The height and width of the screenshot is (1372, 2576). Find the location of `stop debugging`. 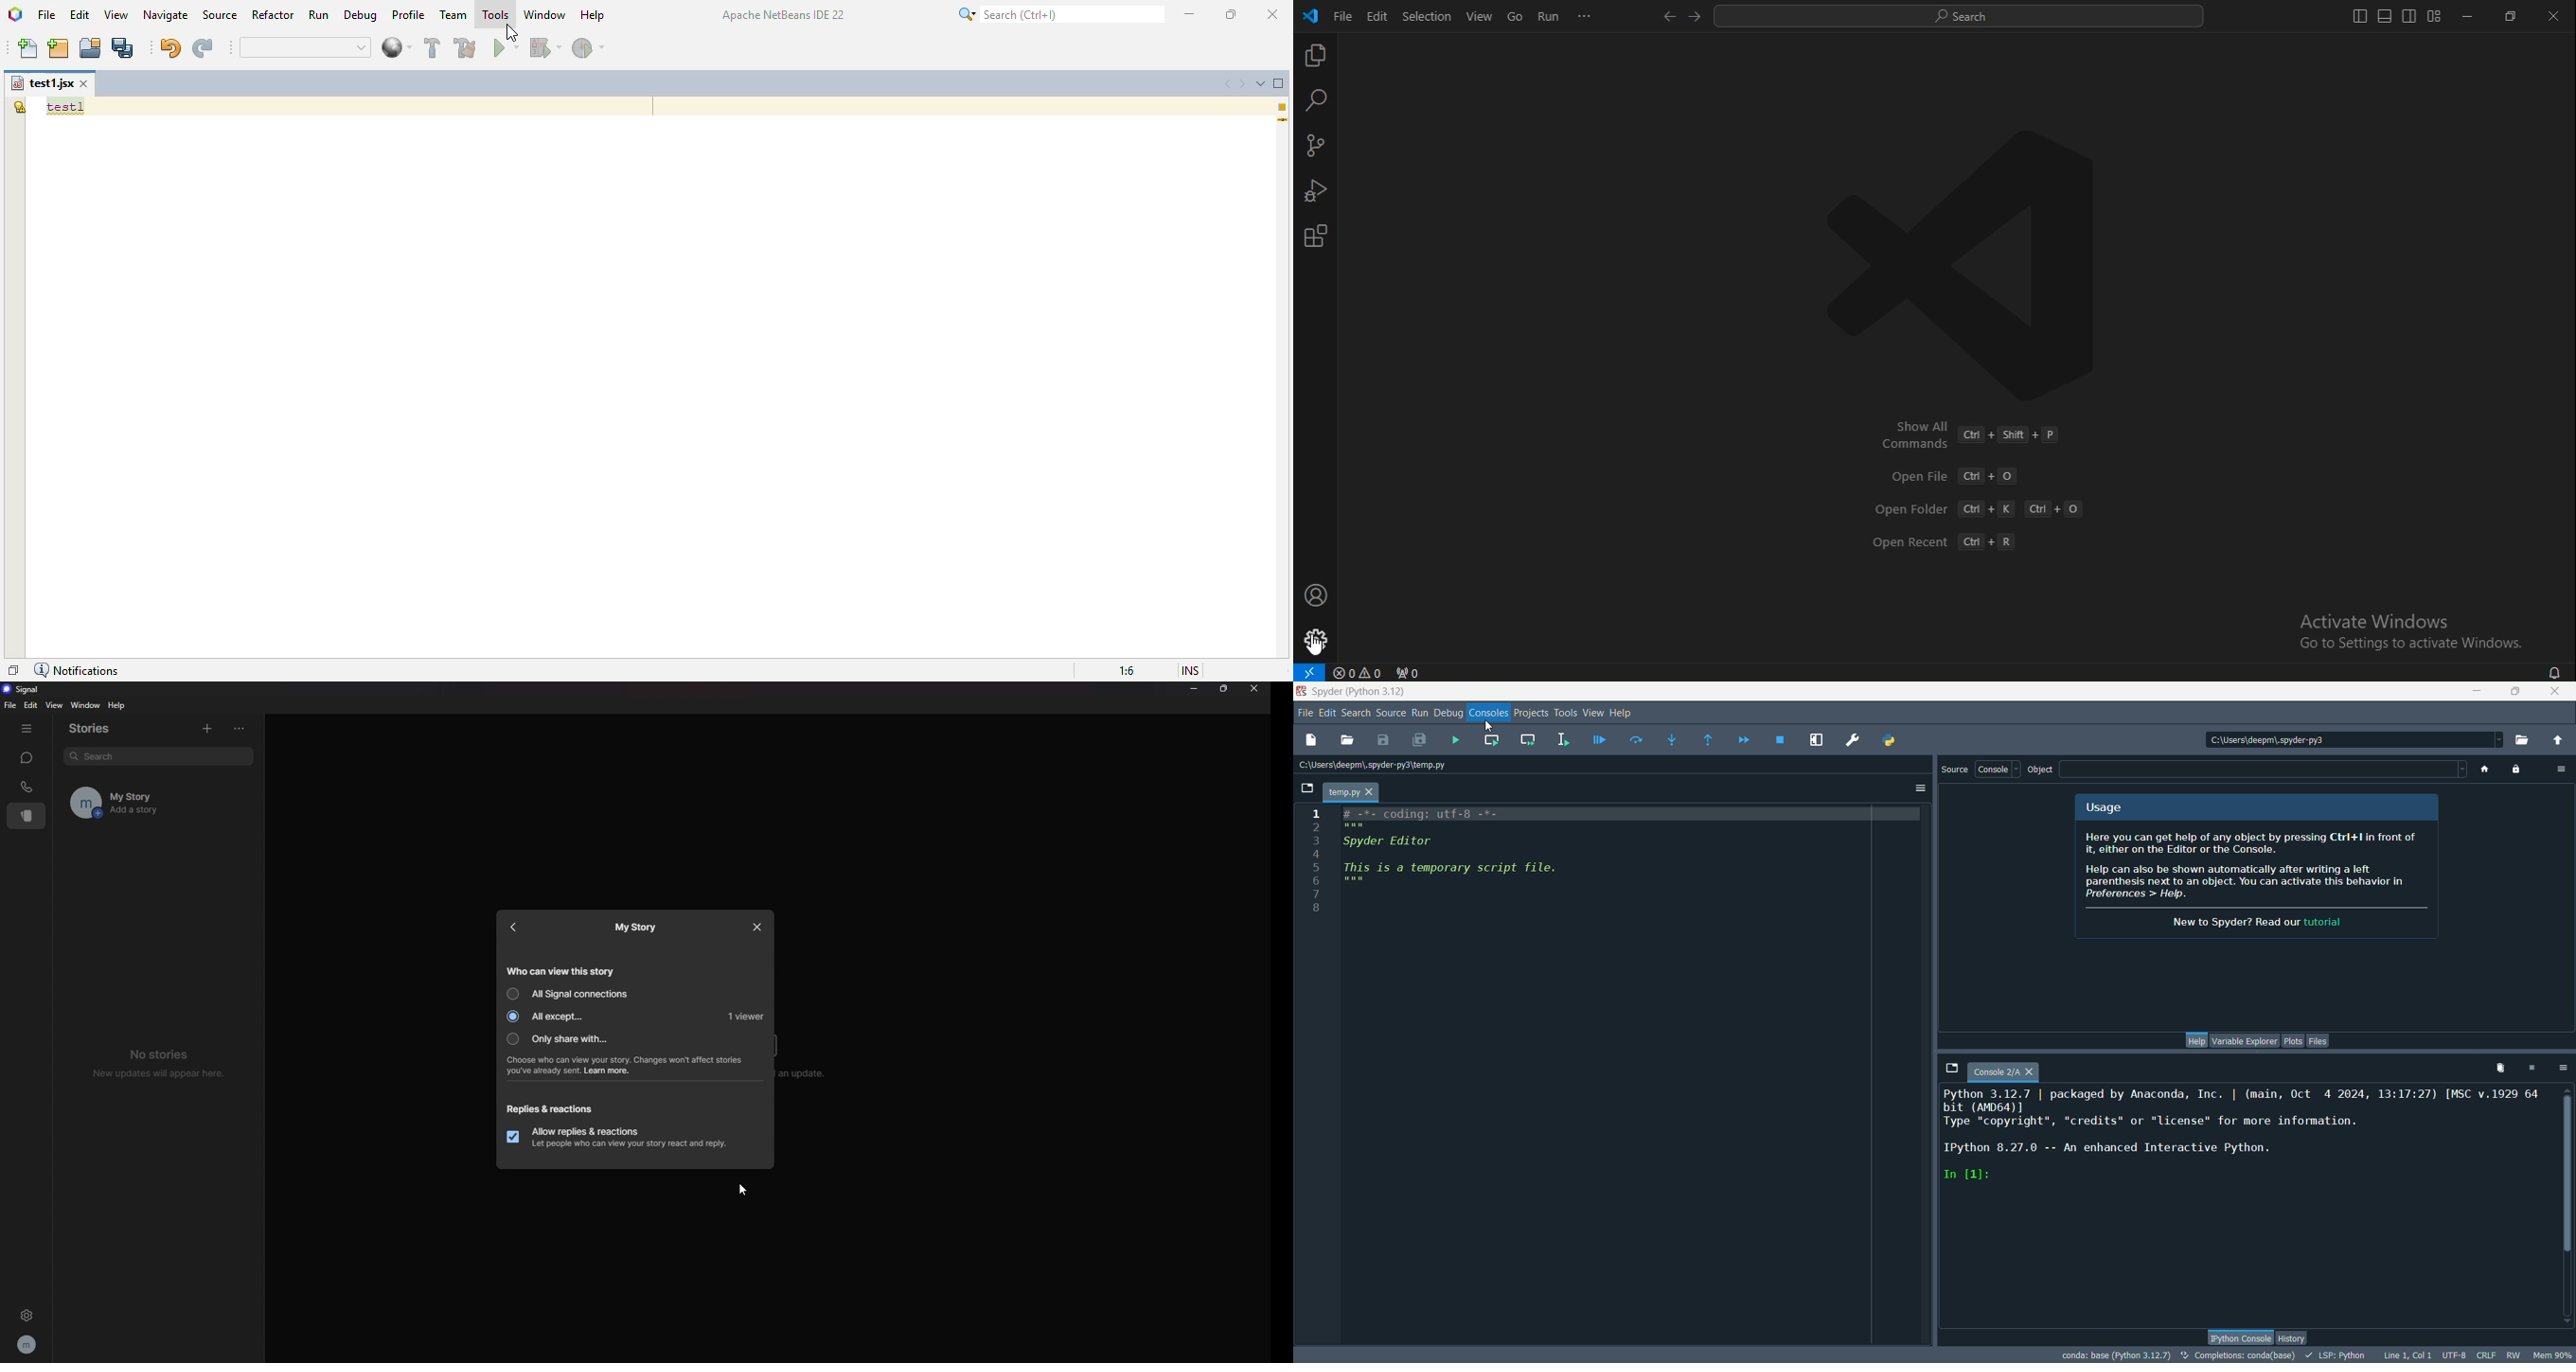

stop debugging is located at coordinates (1780, 742).